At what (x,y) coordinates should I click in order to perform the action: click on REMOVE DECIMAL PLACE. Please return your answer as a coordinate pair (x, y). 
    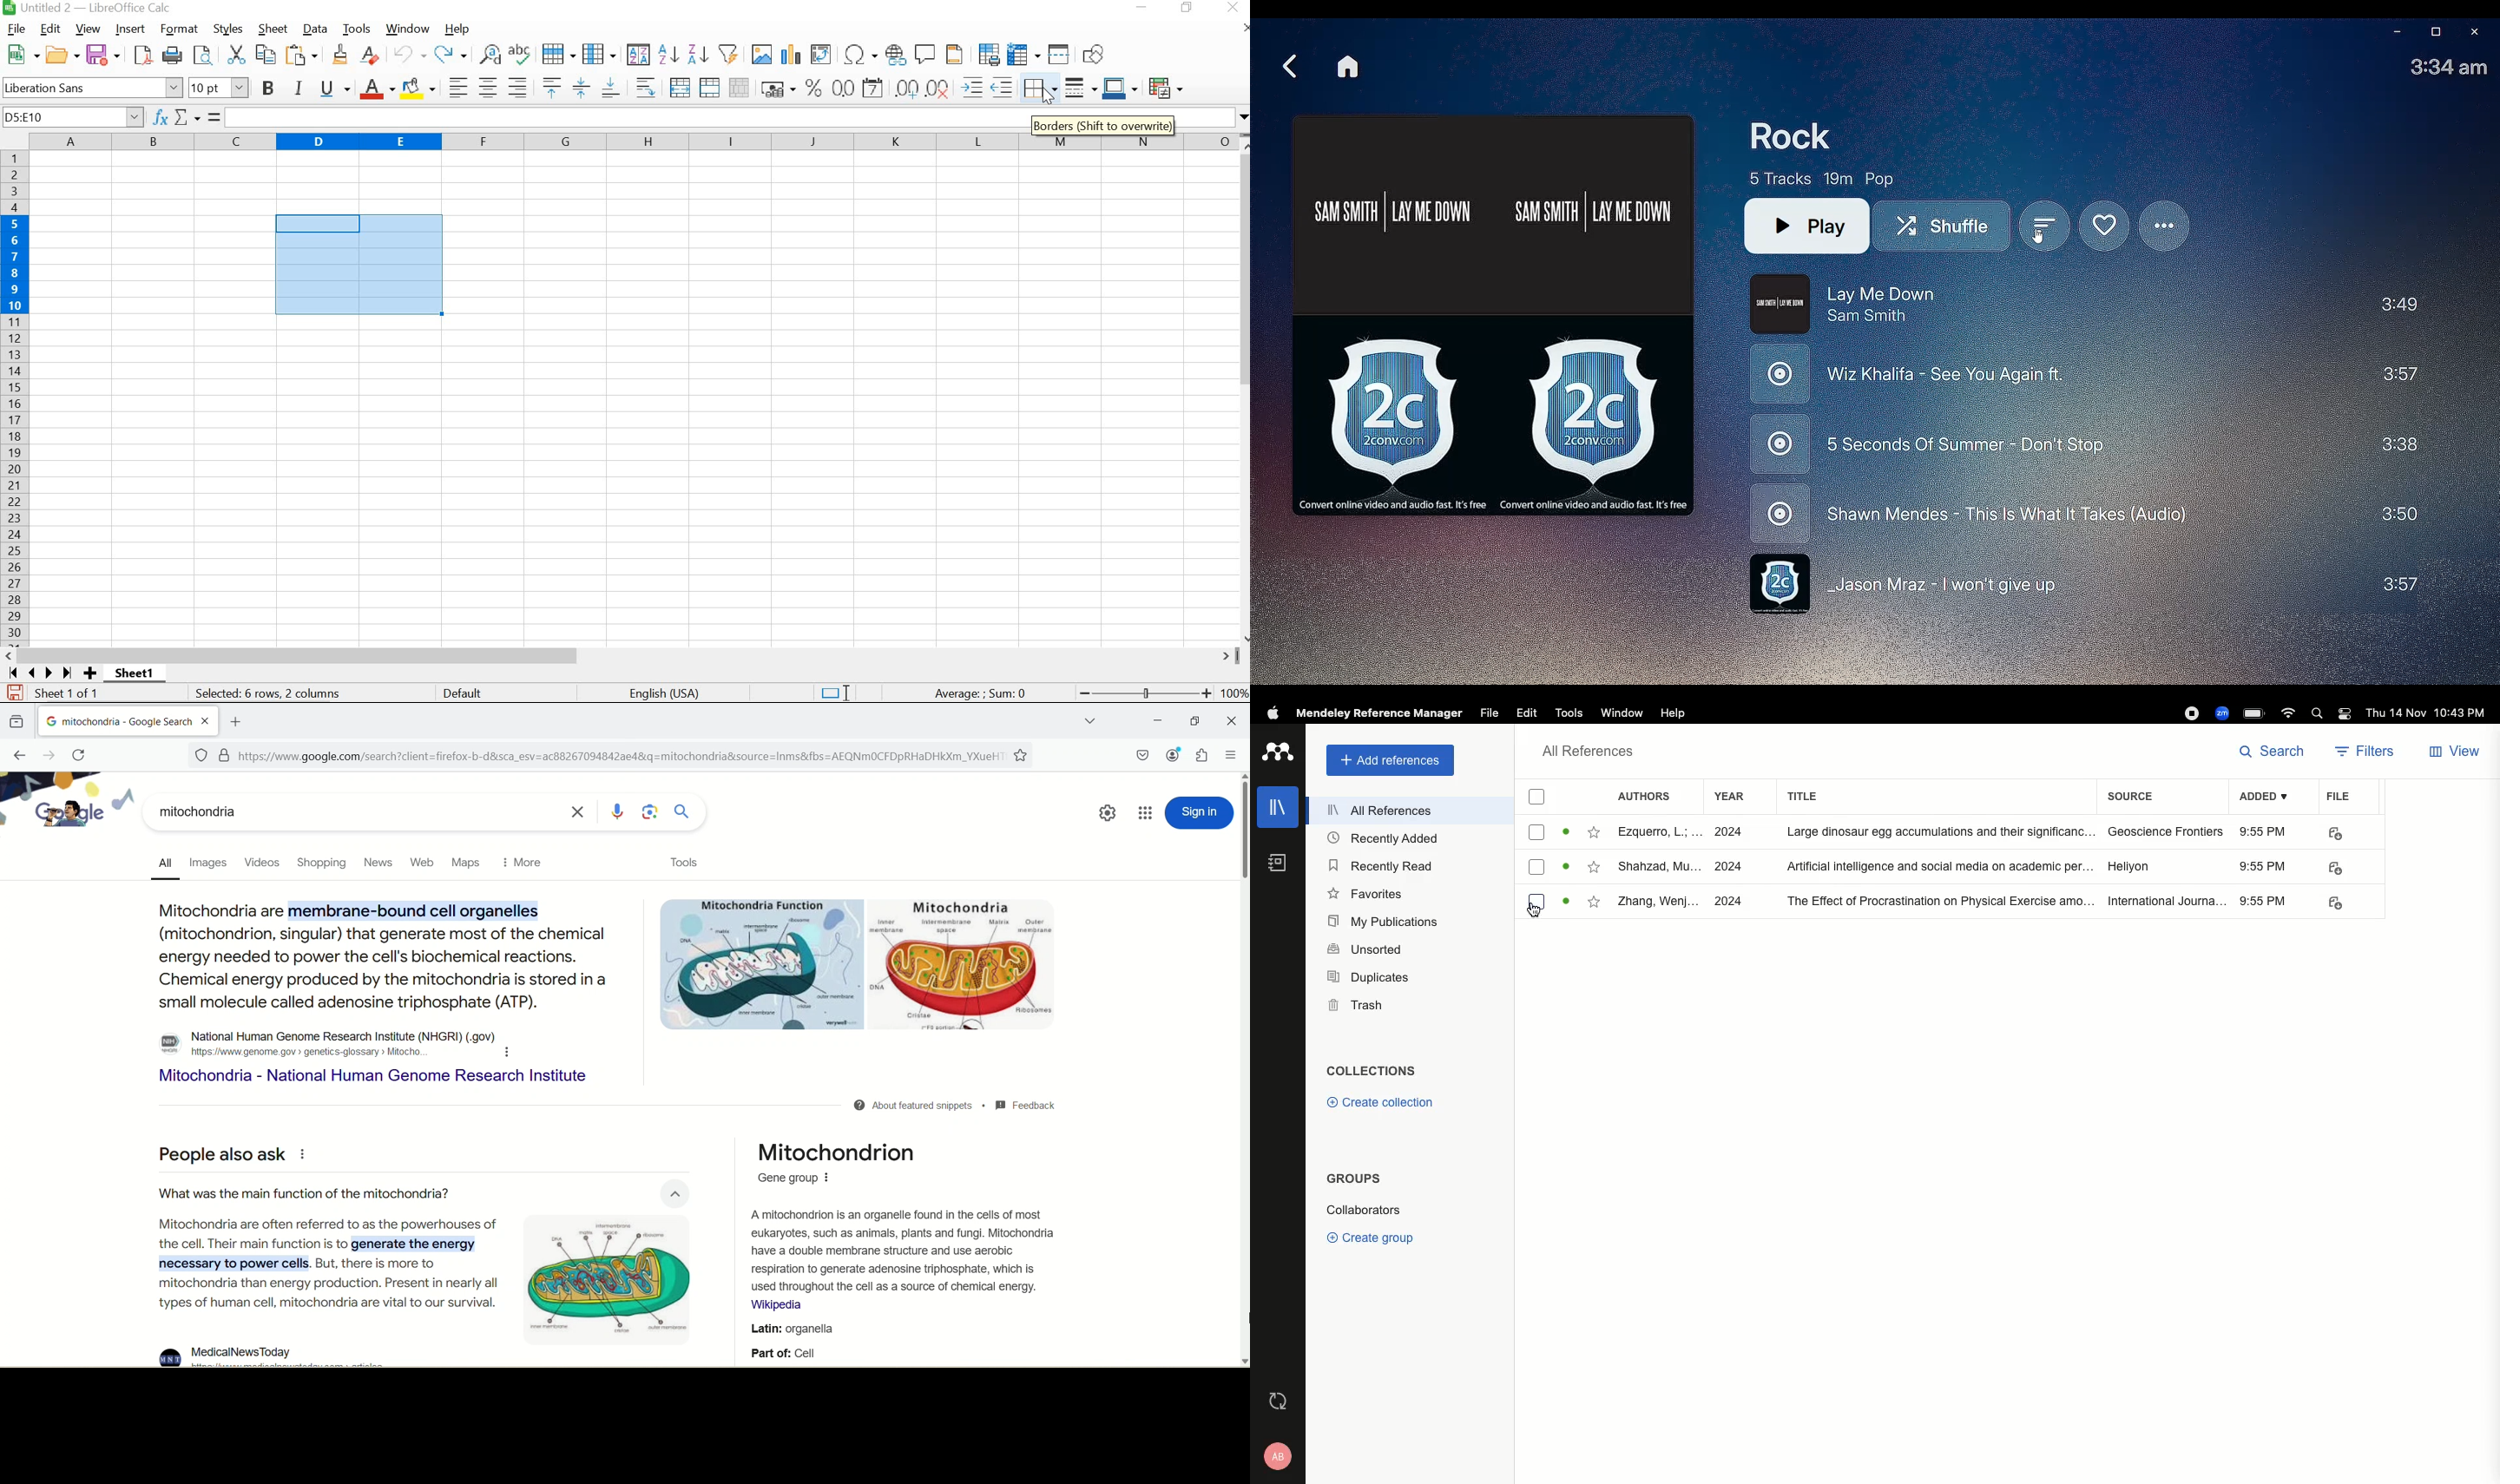
    Looking at the image, I should click on (939, 88).